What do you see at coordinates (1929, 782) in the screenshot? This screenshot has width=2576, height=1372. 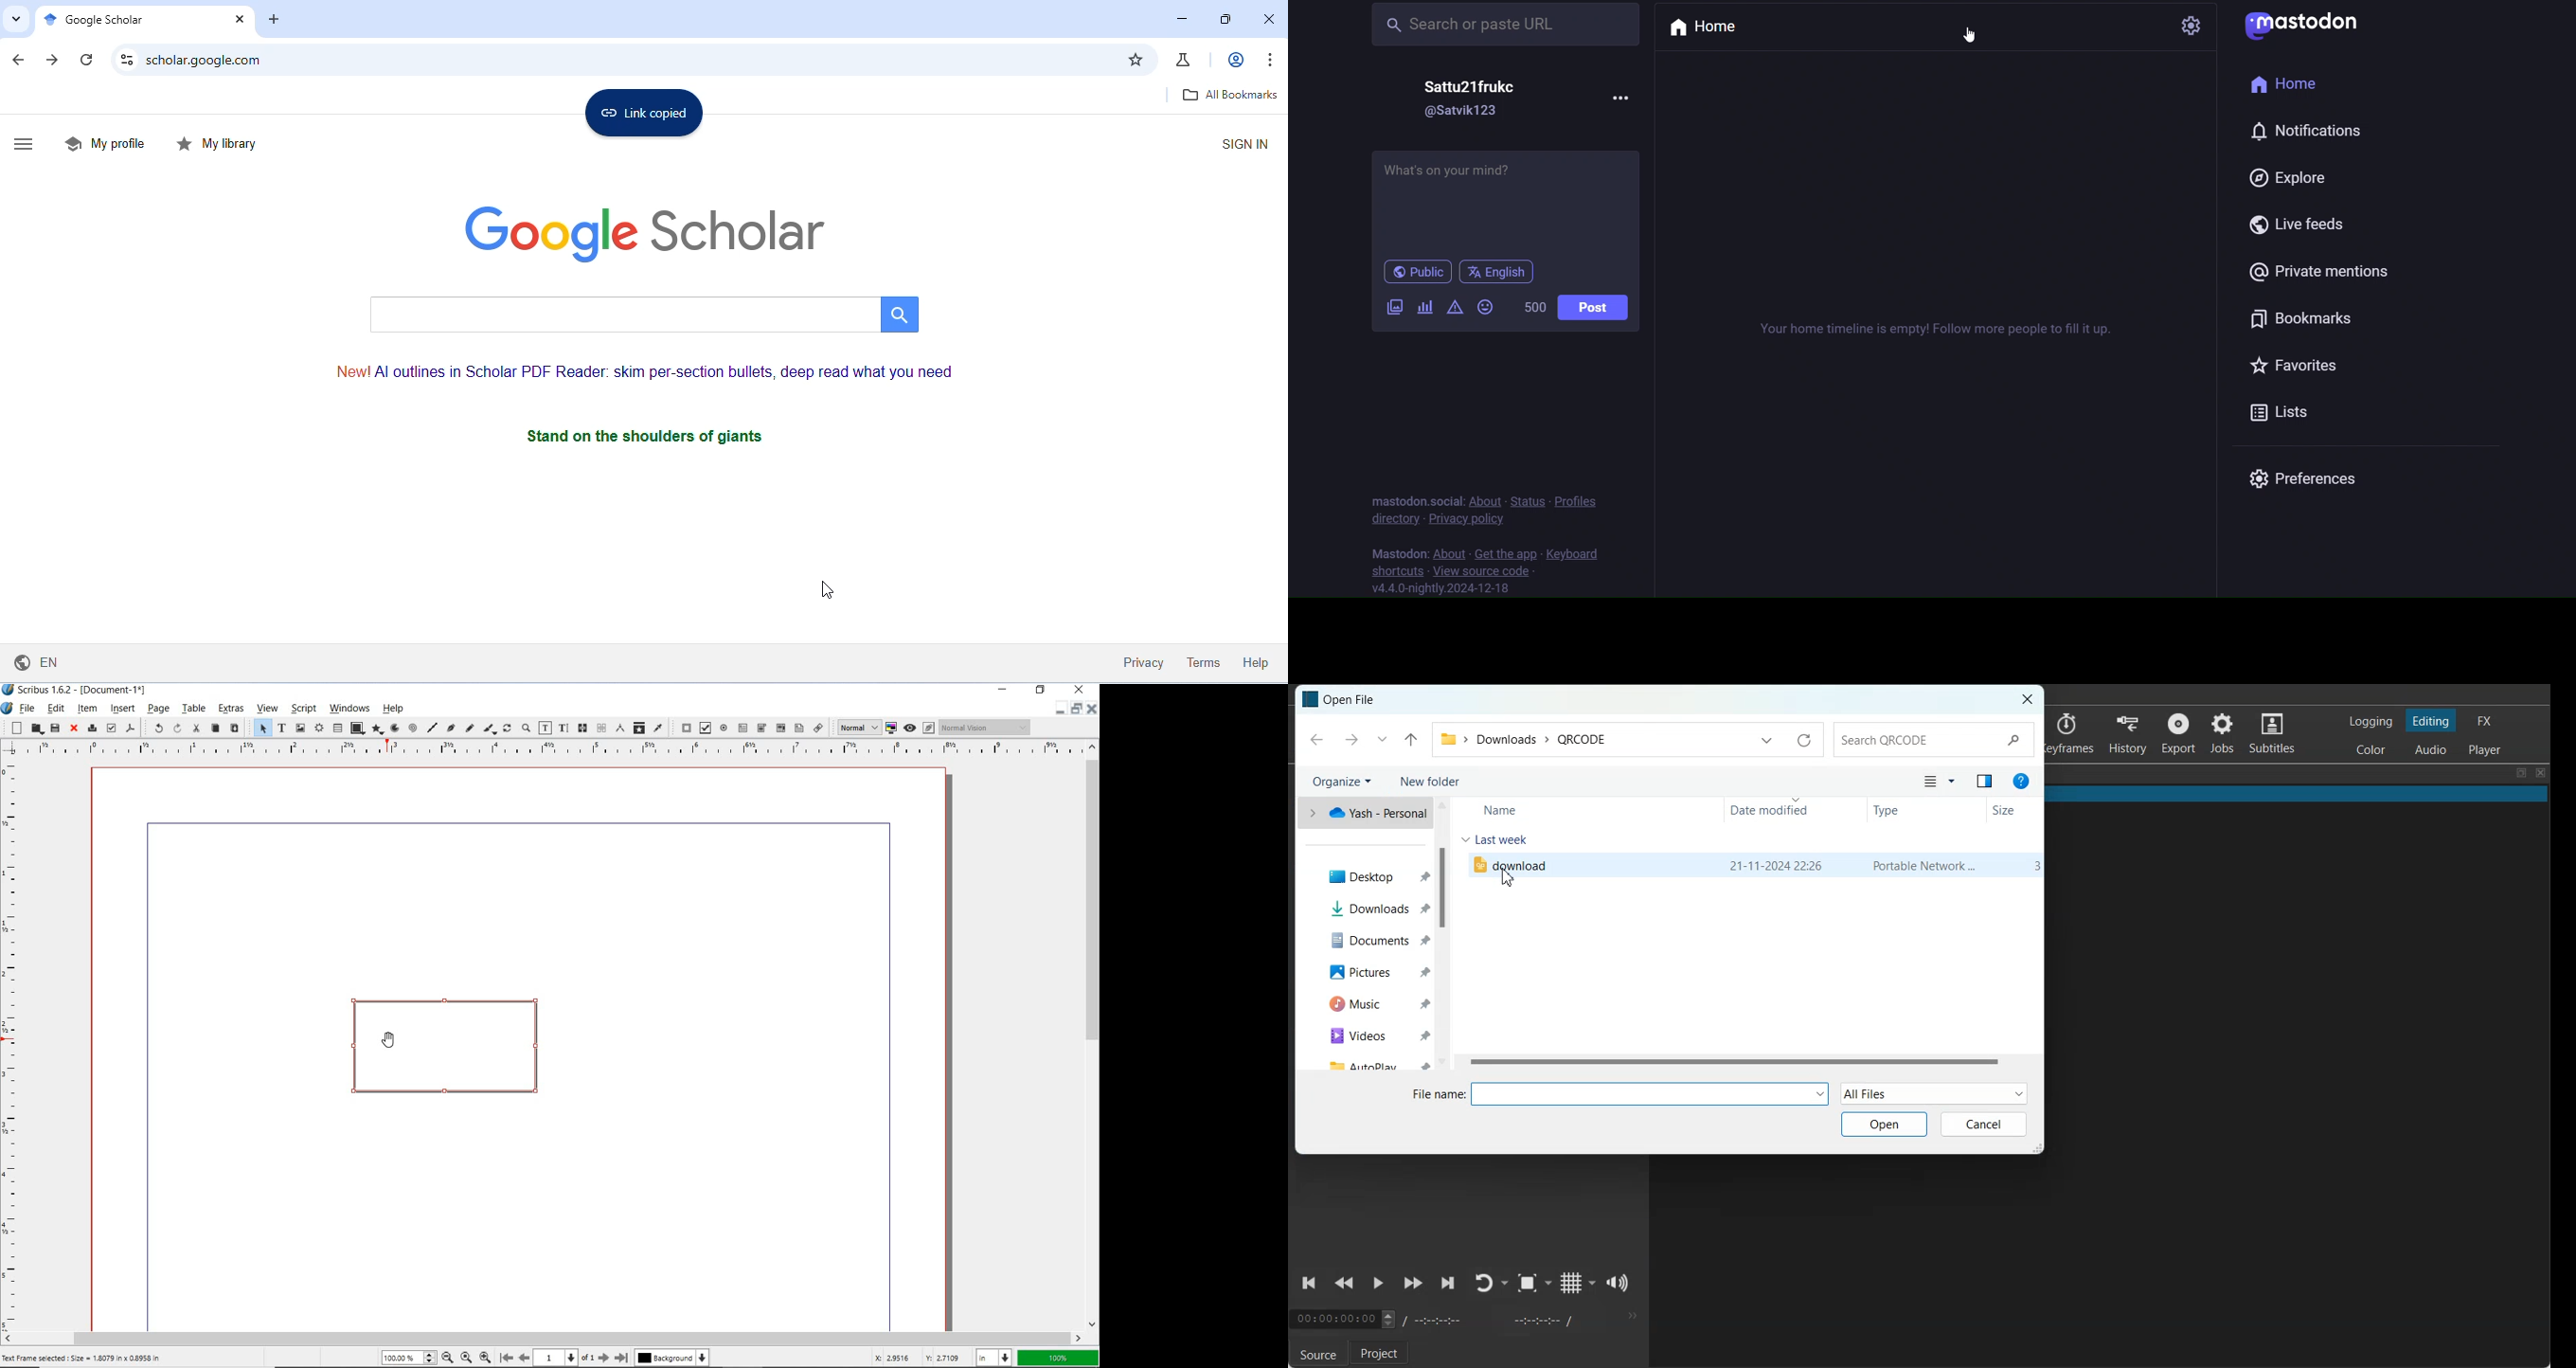 I see `Change your view` at bounding box center [1929, 782].